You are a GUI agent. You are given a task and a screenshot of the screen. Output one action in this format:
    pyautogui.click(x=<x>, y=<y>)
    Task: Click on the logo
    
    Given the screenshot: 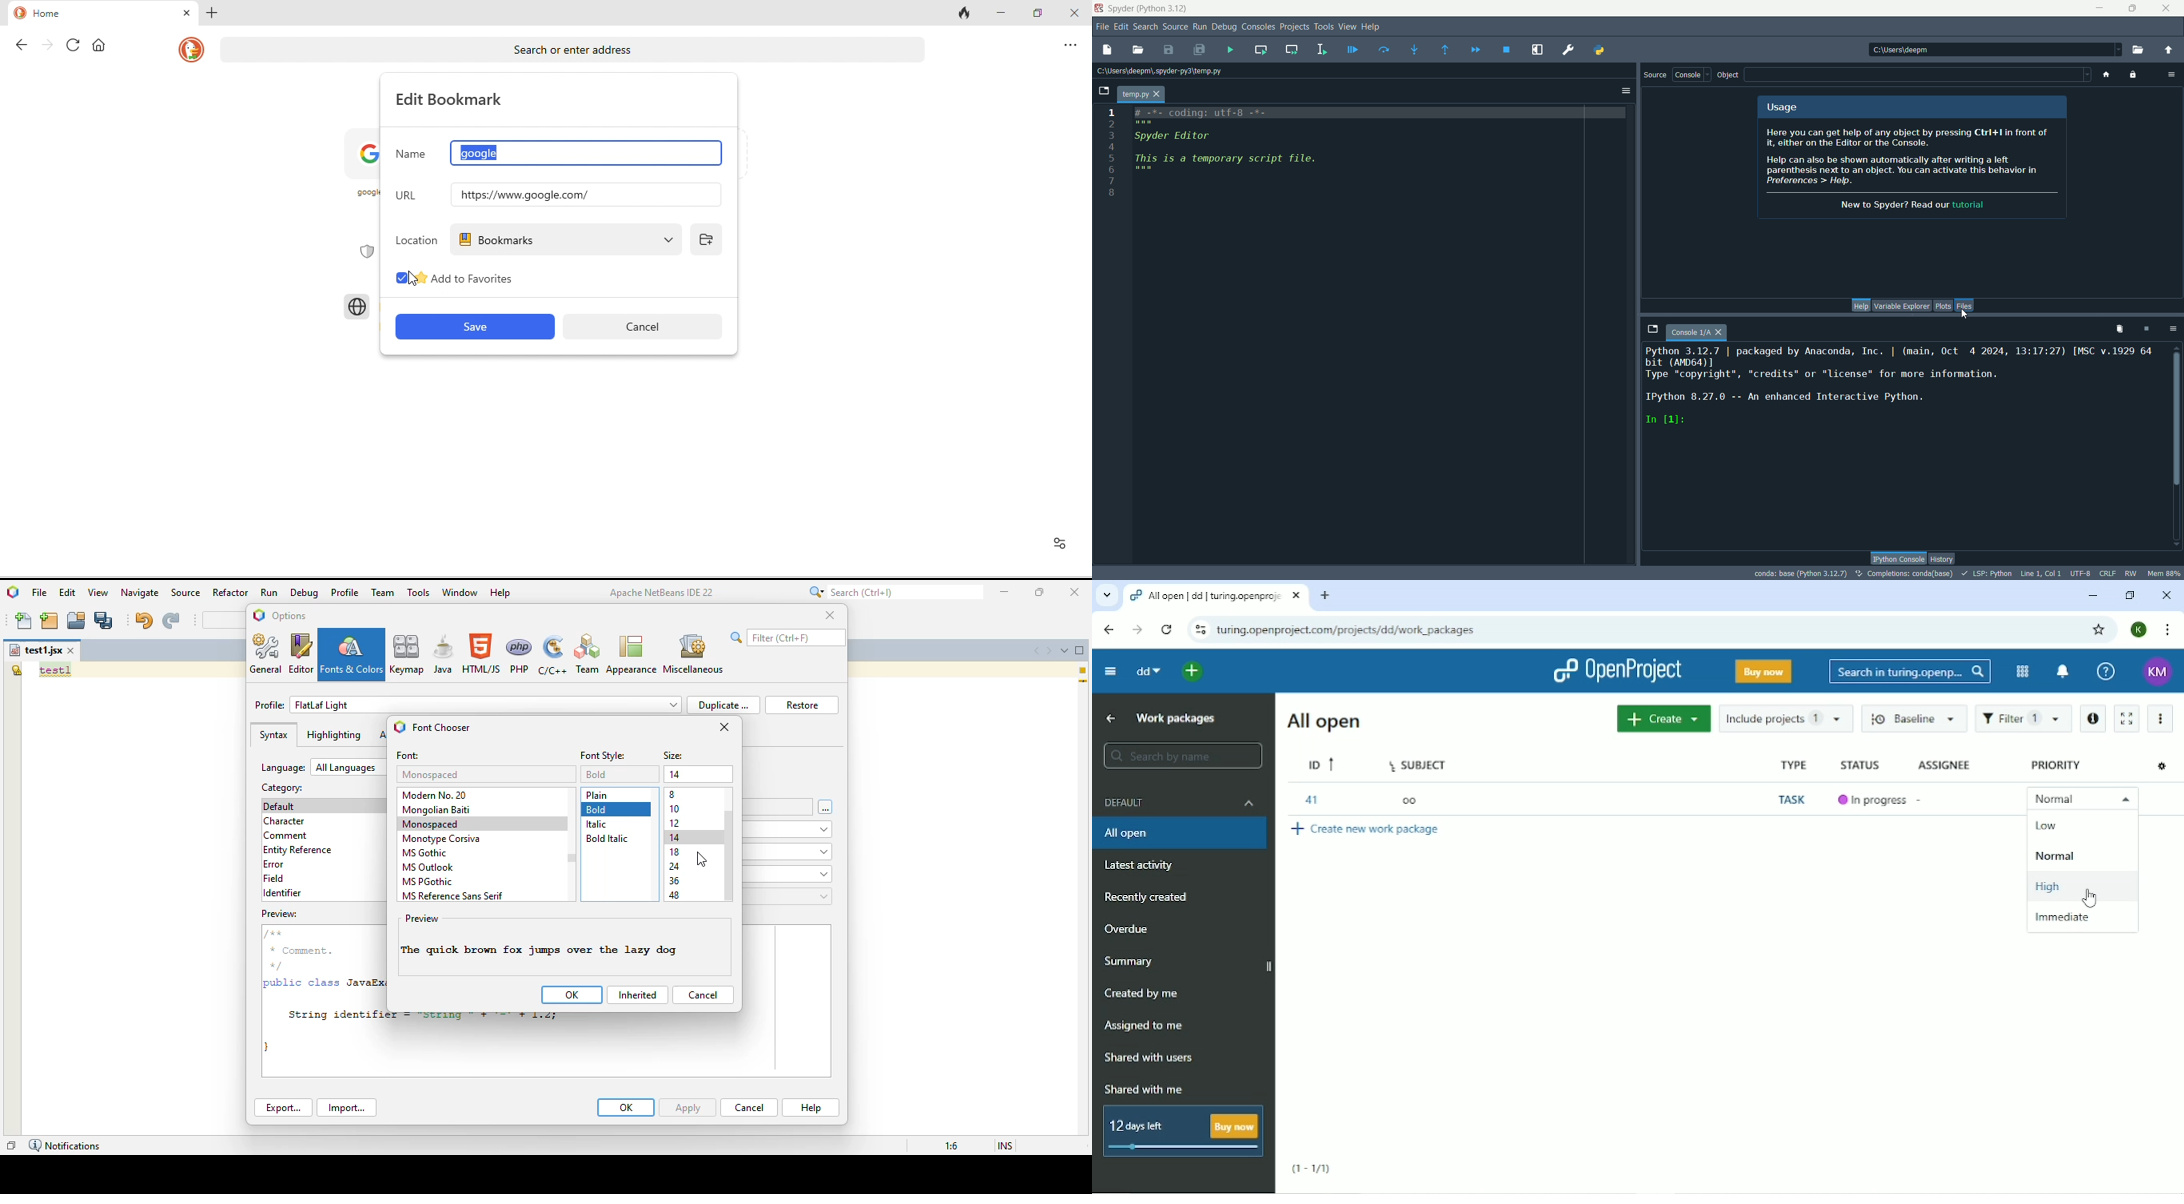 What is the action you would take?
    pyautogui.click(x=400, y=726)
    